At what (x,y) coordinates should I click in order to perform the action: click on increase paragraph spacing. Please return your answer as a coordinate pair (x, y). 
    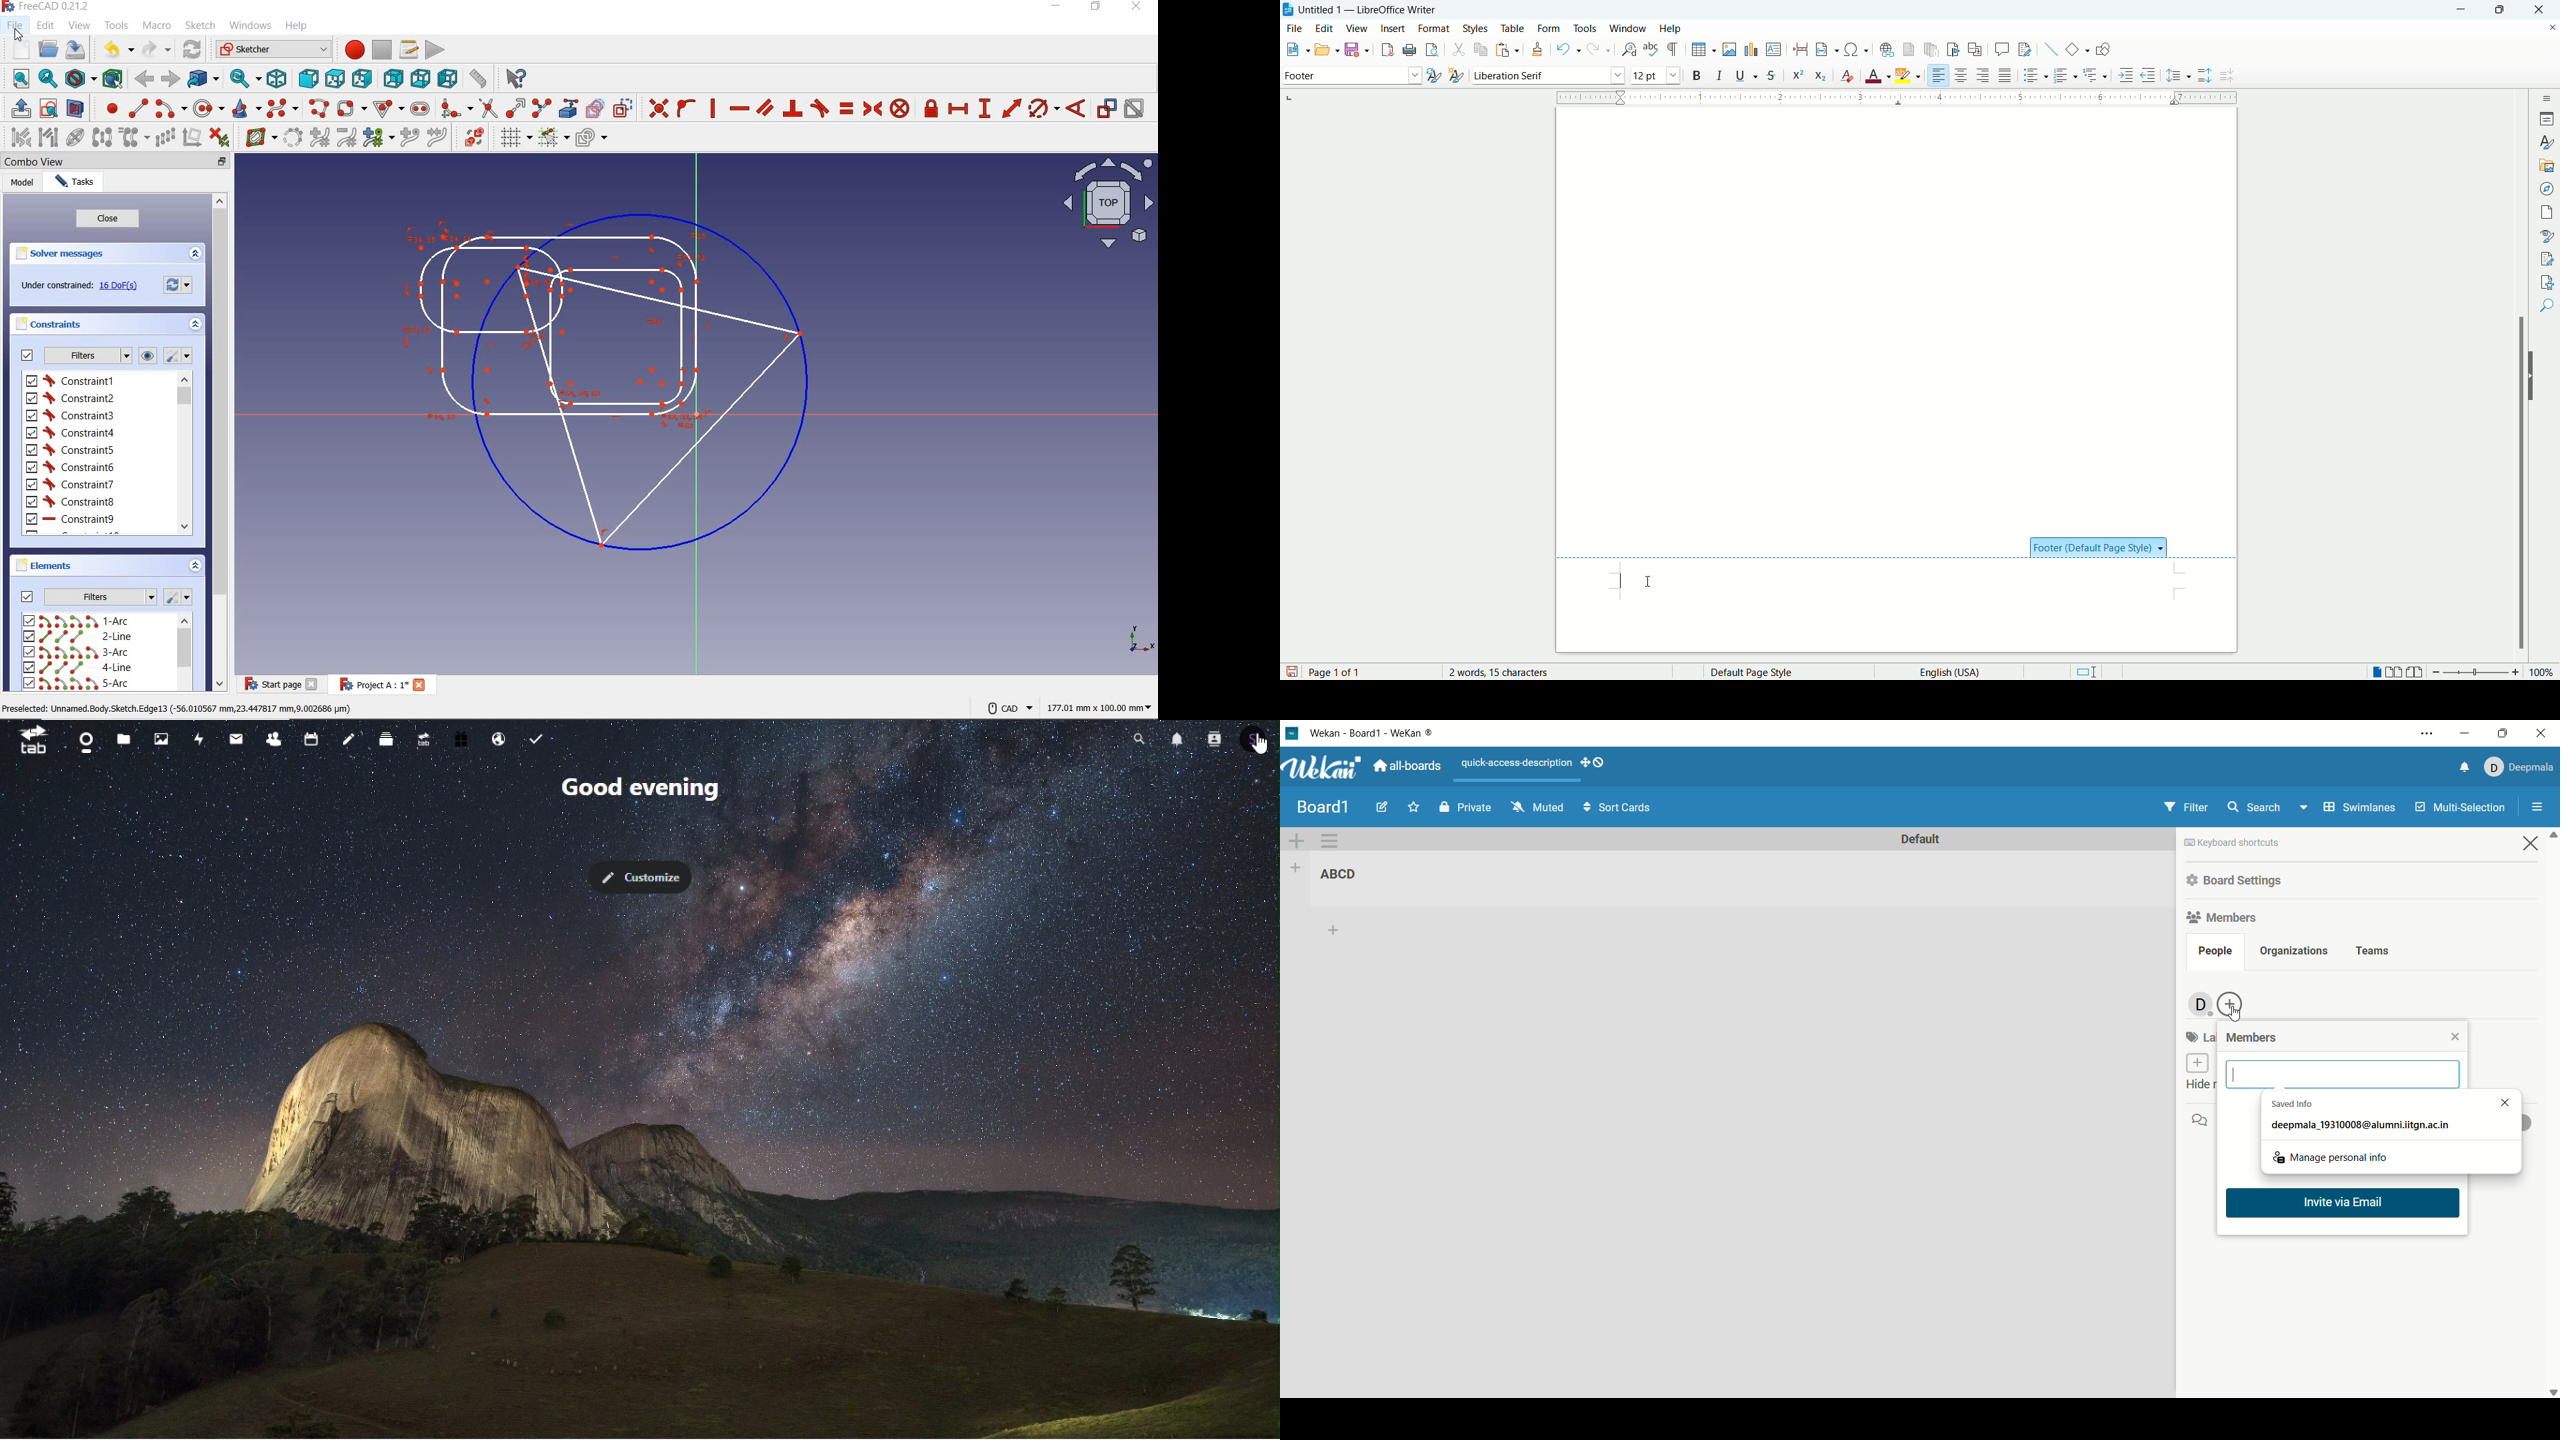
    Looking at the image, I should click on (2205, 76).